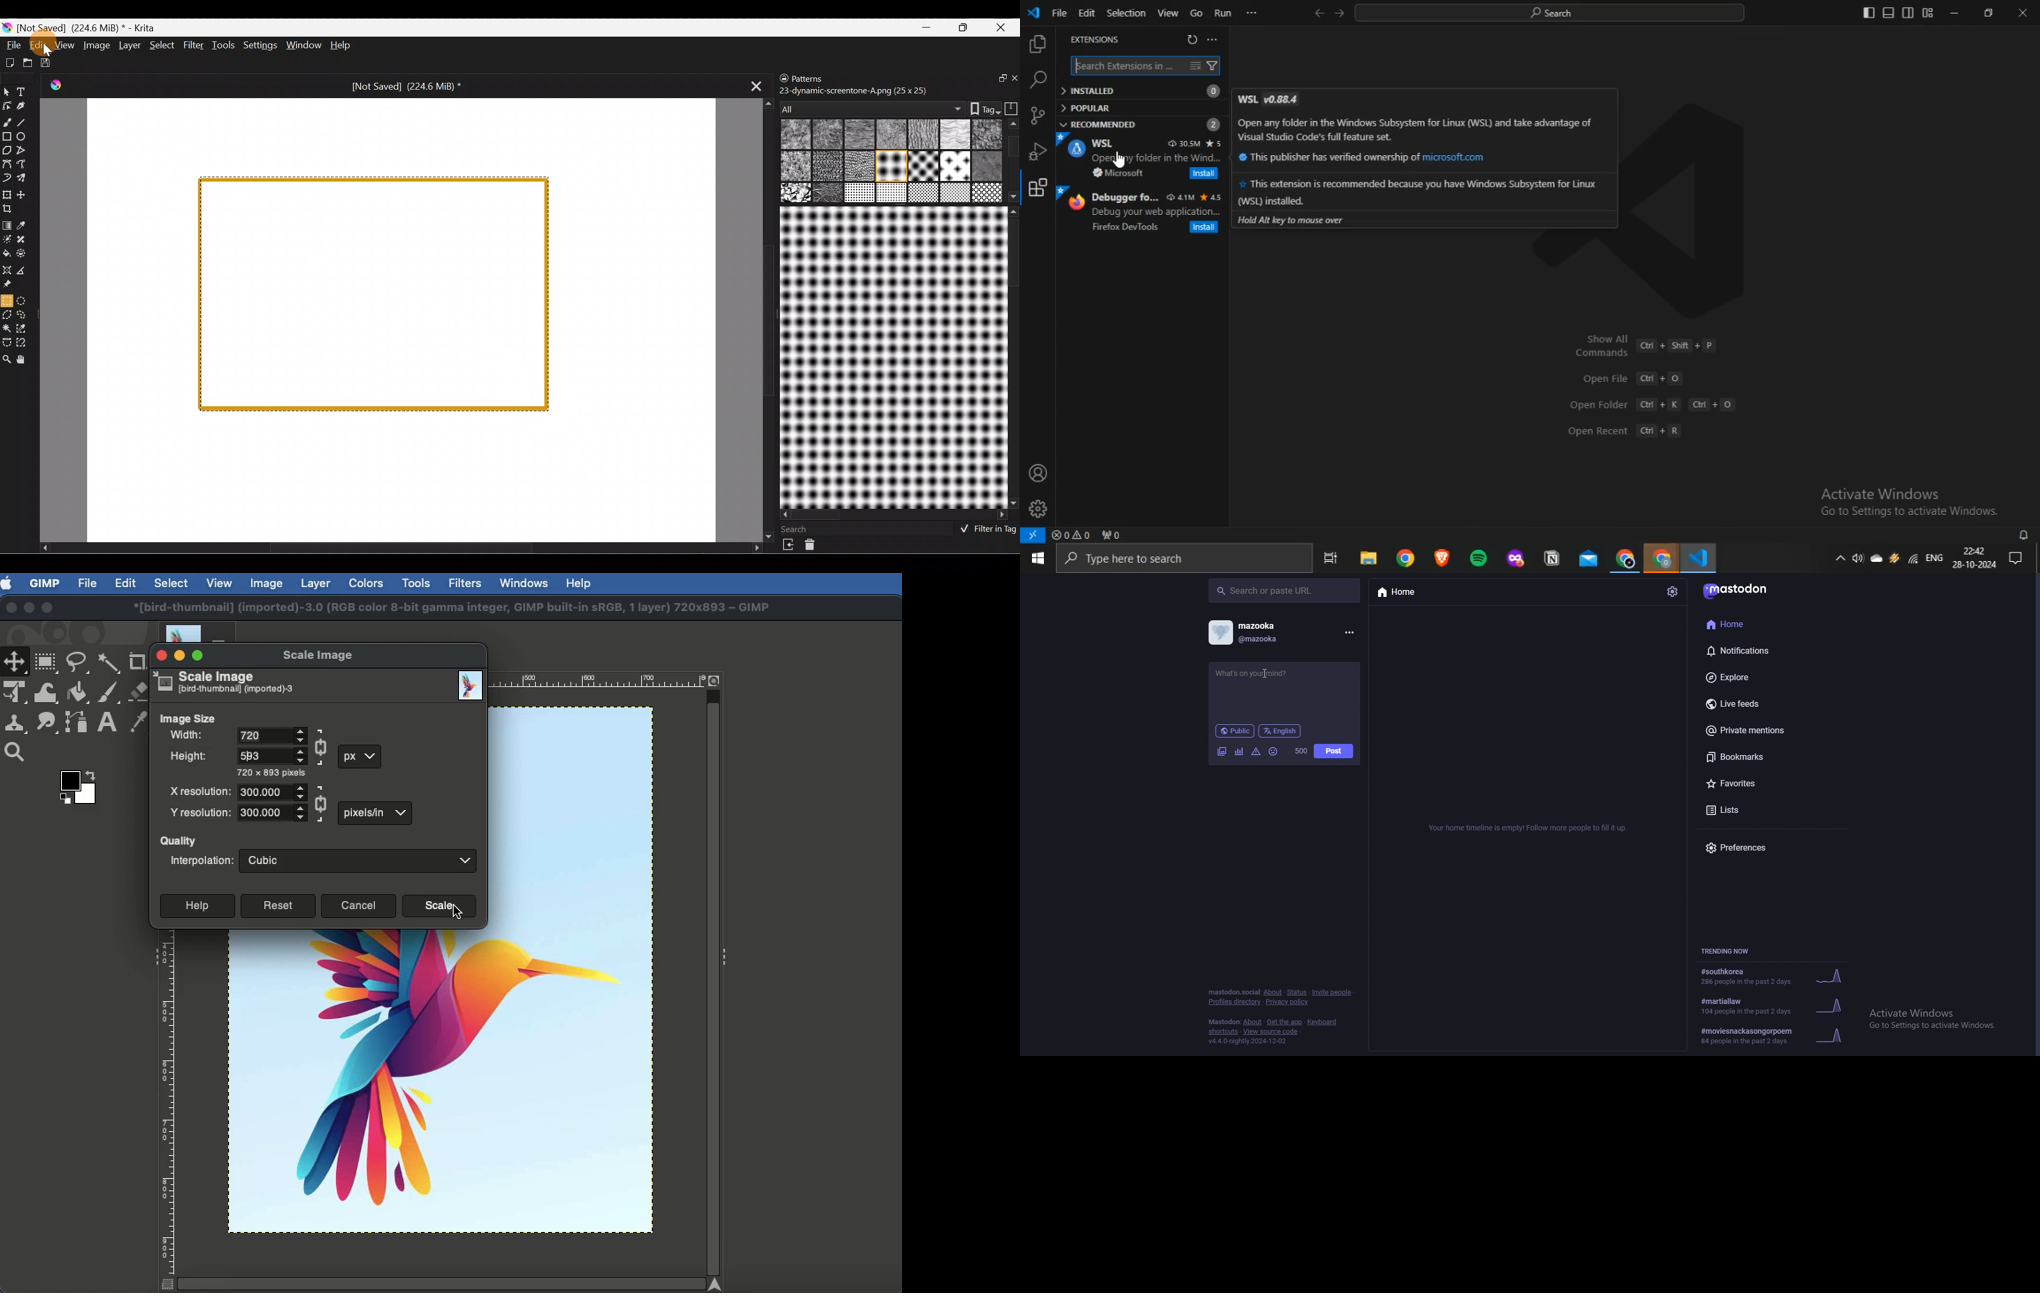 The width and height of the screenshot is (2044, 1316). I want to click on invite people, so click(1333, 993).